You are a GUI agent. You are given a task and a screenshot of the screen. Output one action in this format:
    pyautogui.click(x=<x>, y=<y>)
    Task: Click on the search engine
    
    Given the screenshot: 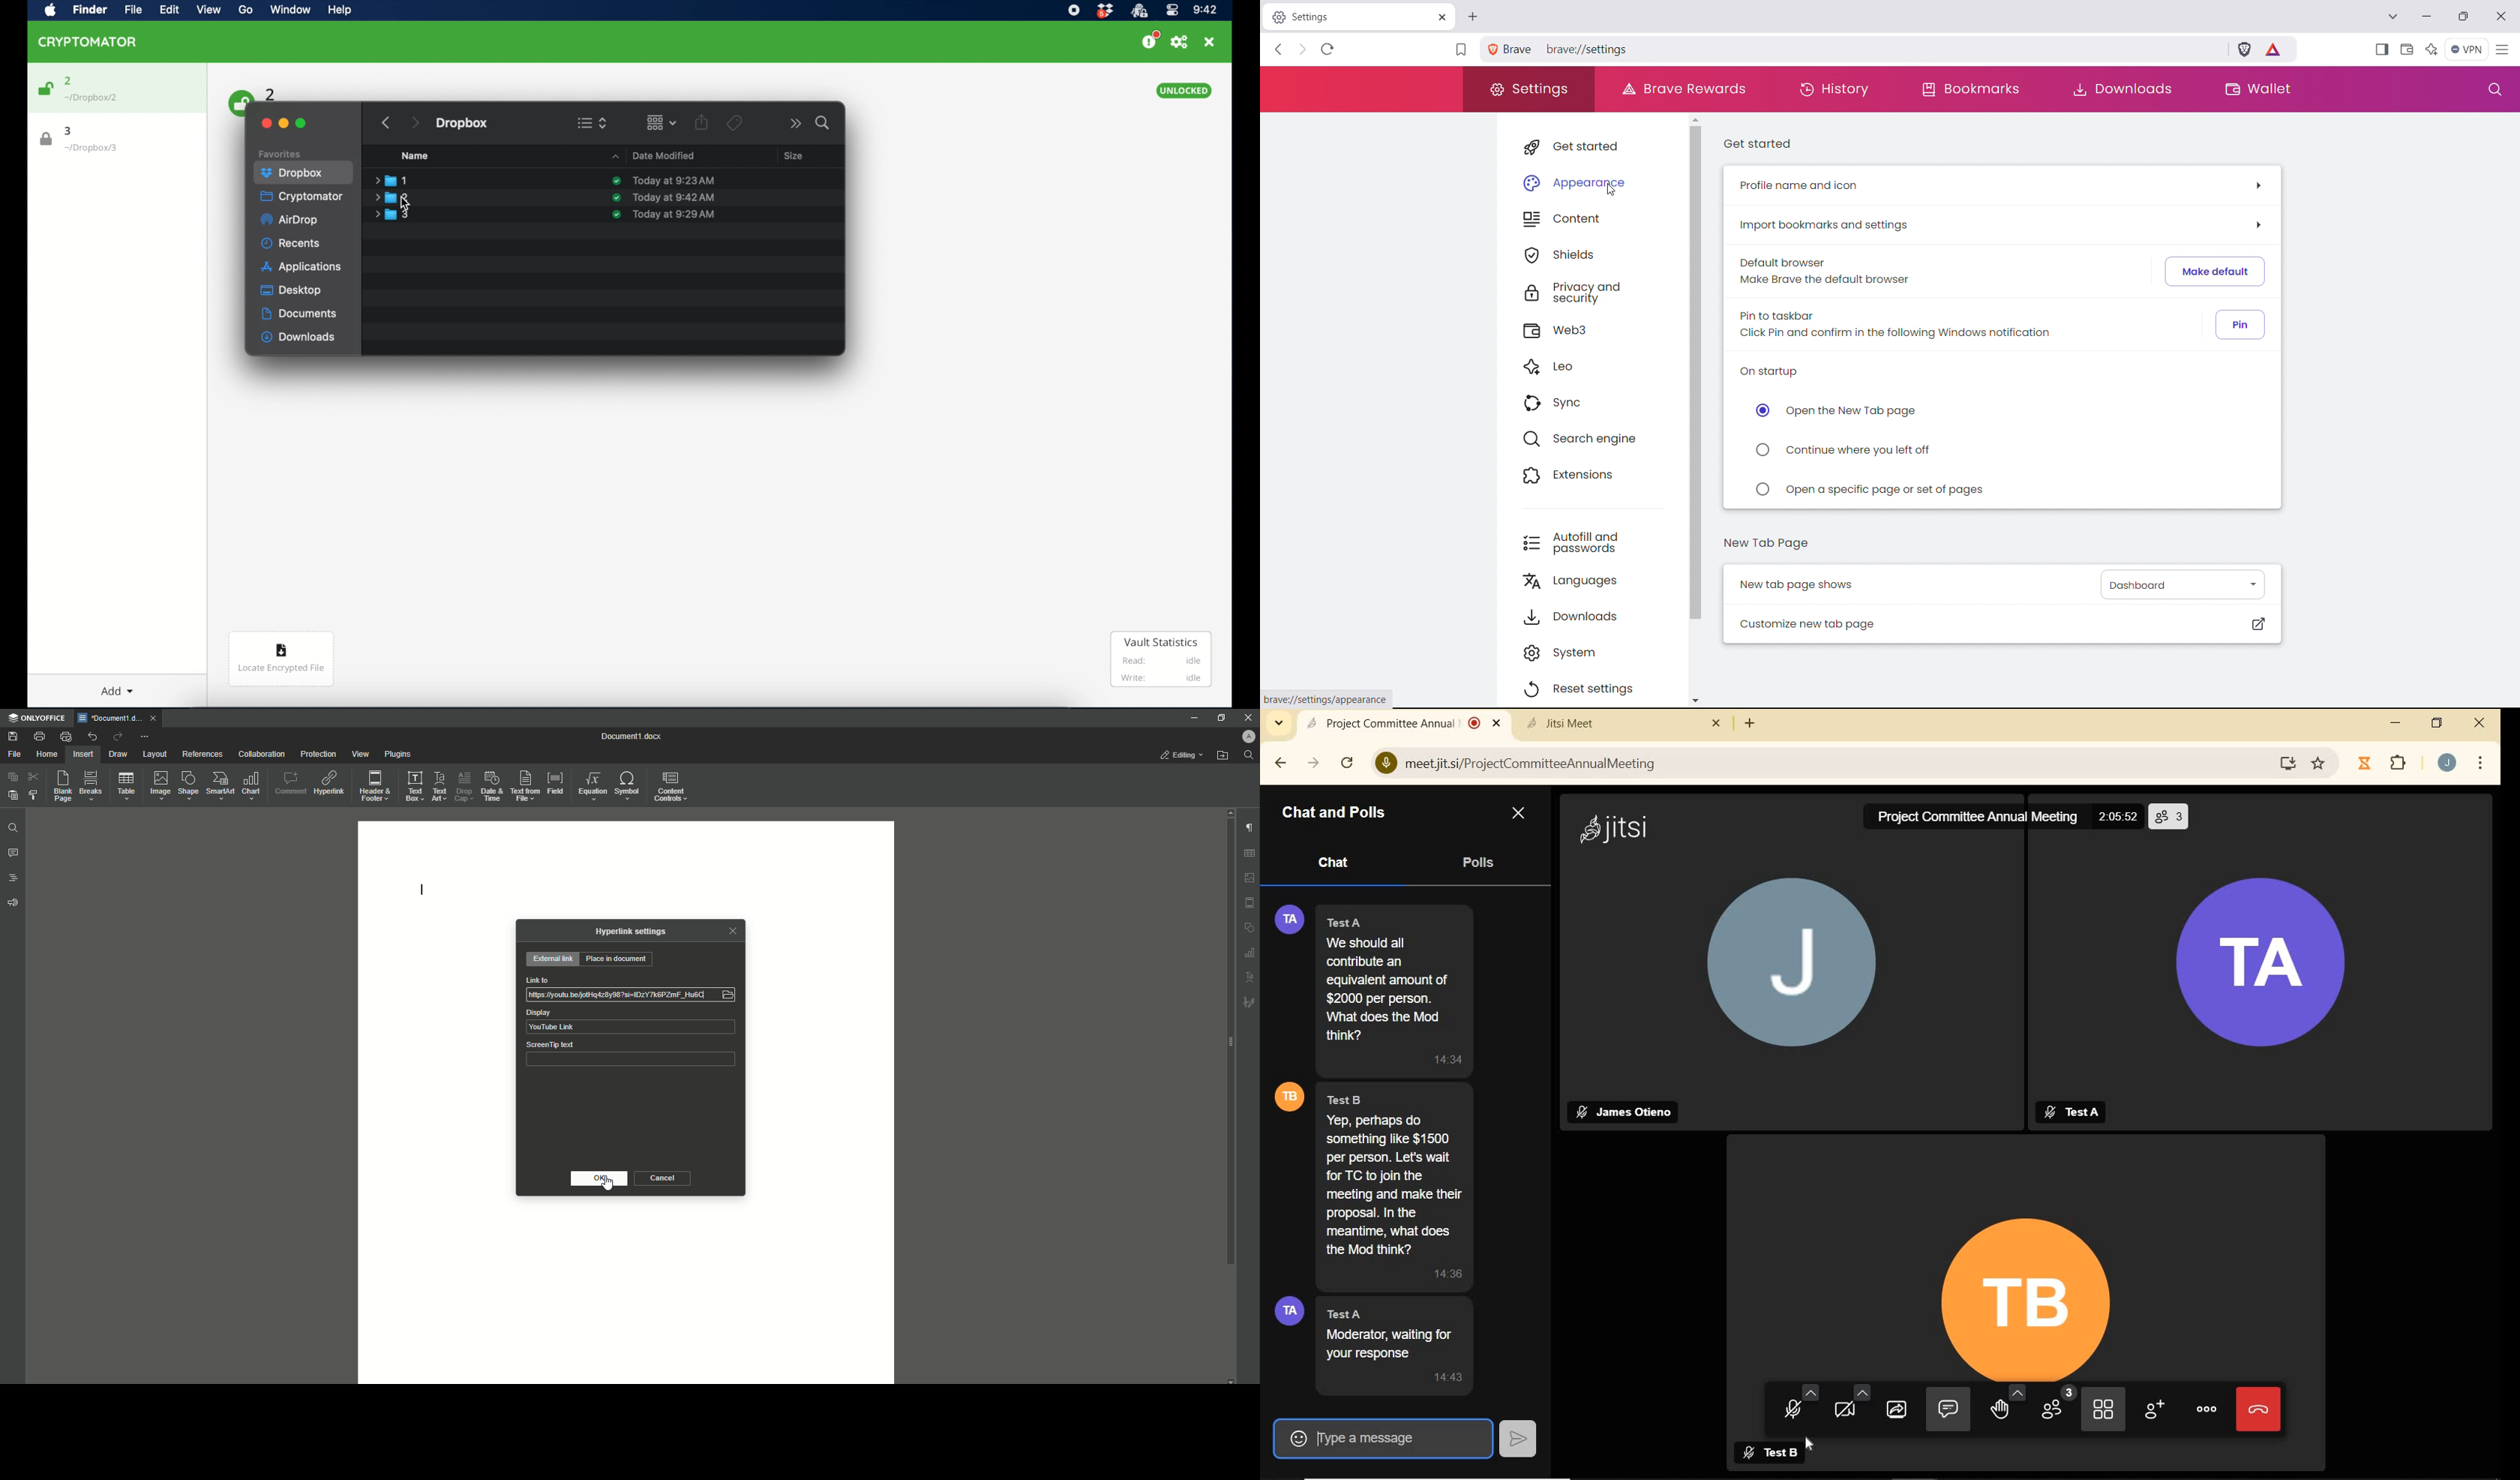 What is the action you would take?
    pyautogui.click(x=1593, y=437)
    